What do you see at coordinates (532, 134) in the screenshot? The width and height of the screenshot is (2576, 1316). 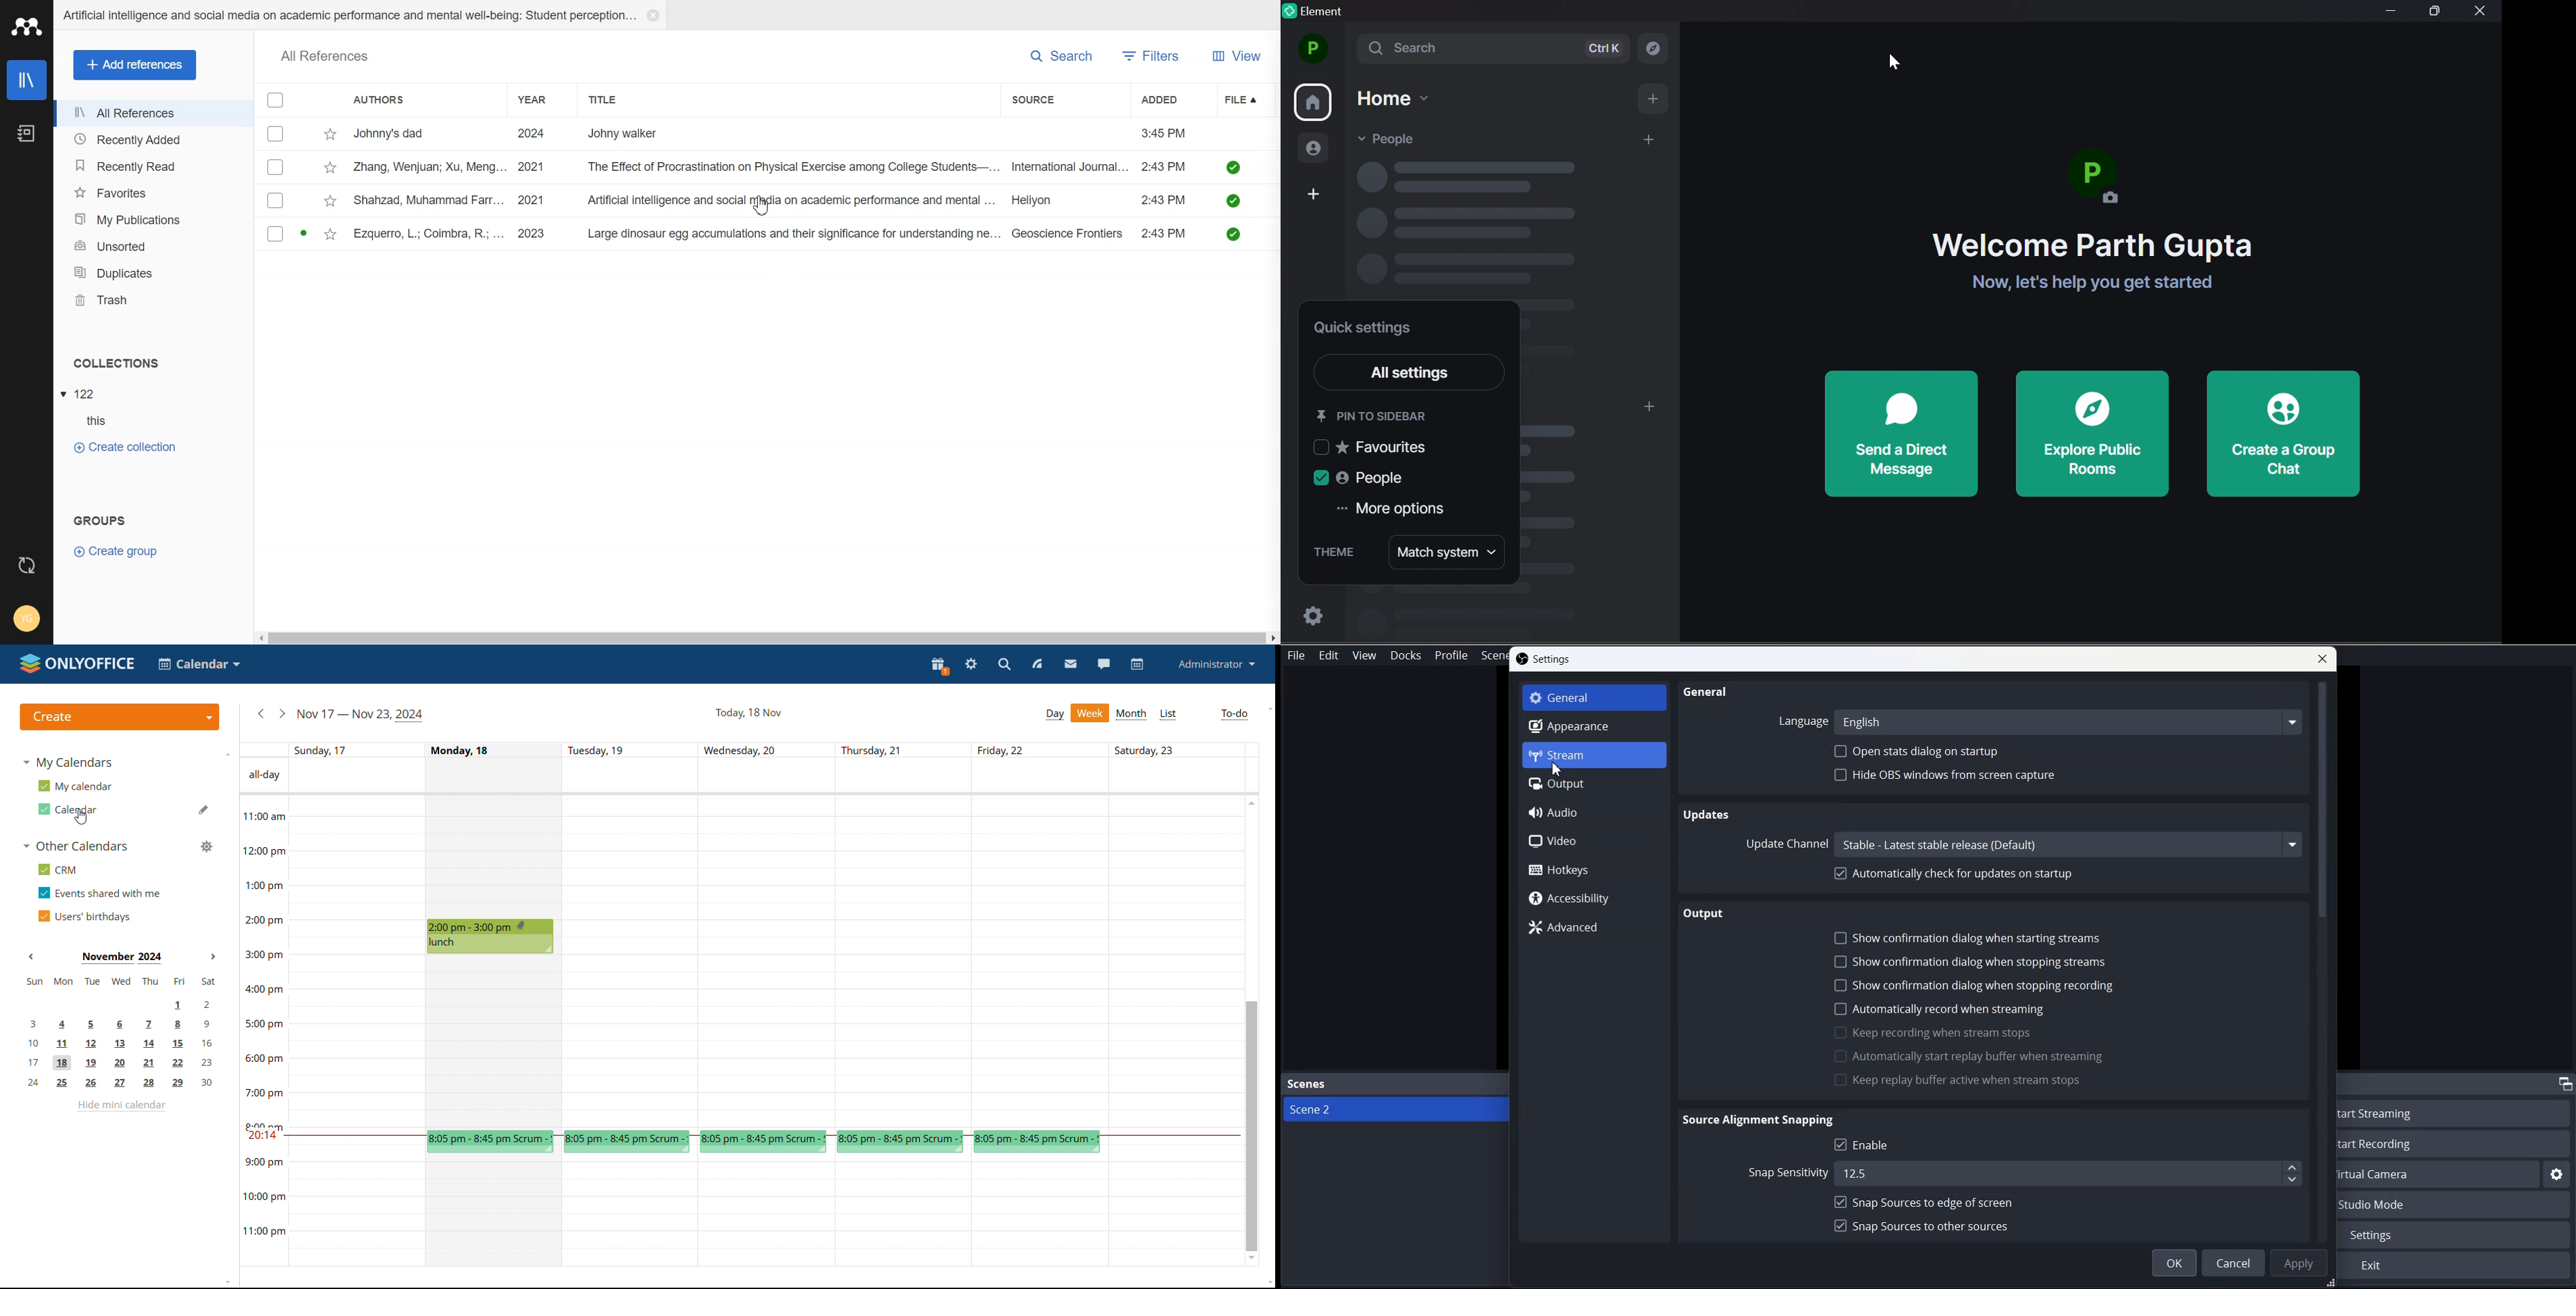 I see `2024` at bounding box center [532, 134].